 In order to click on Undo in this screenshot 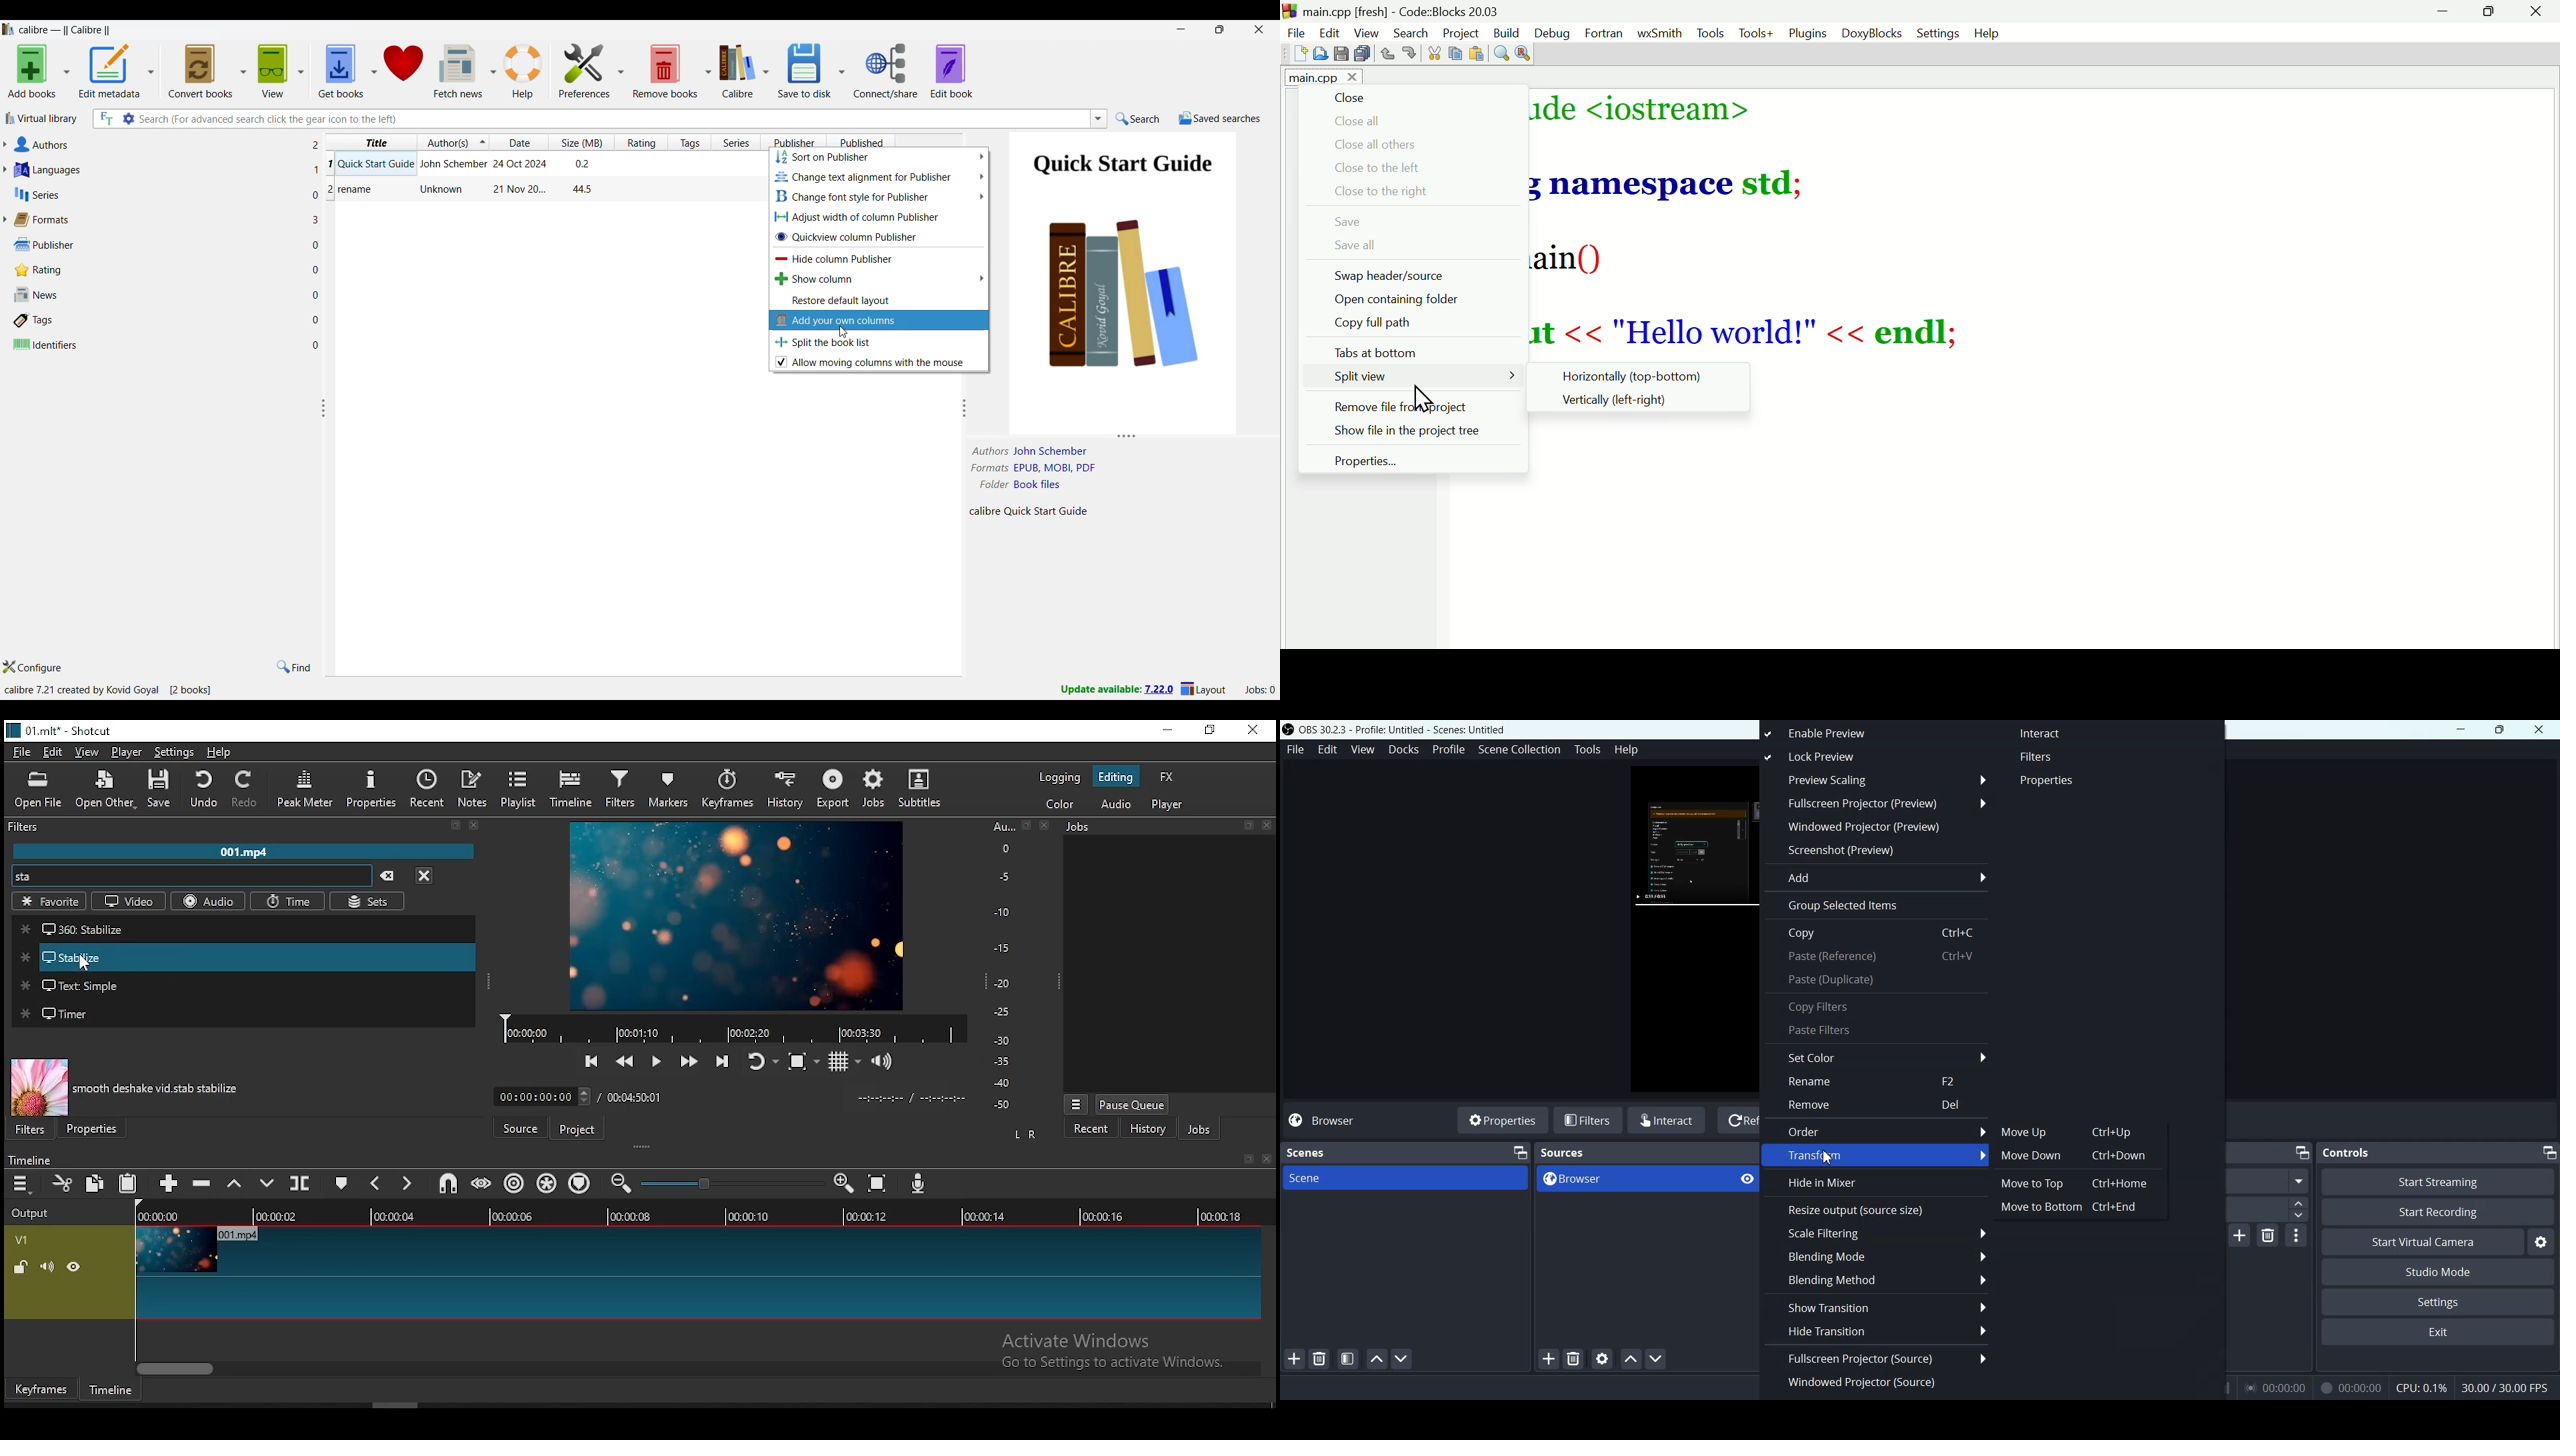, I will do `click(1388, 55)`.